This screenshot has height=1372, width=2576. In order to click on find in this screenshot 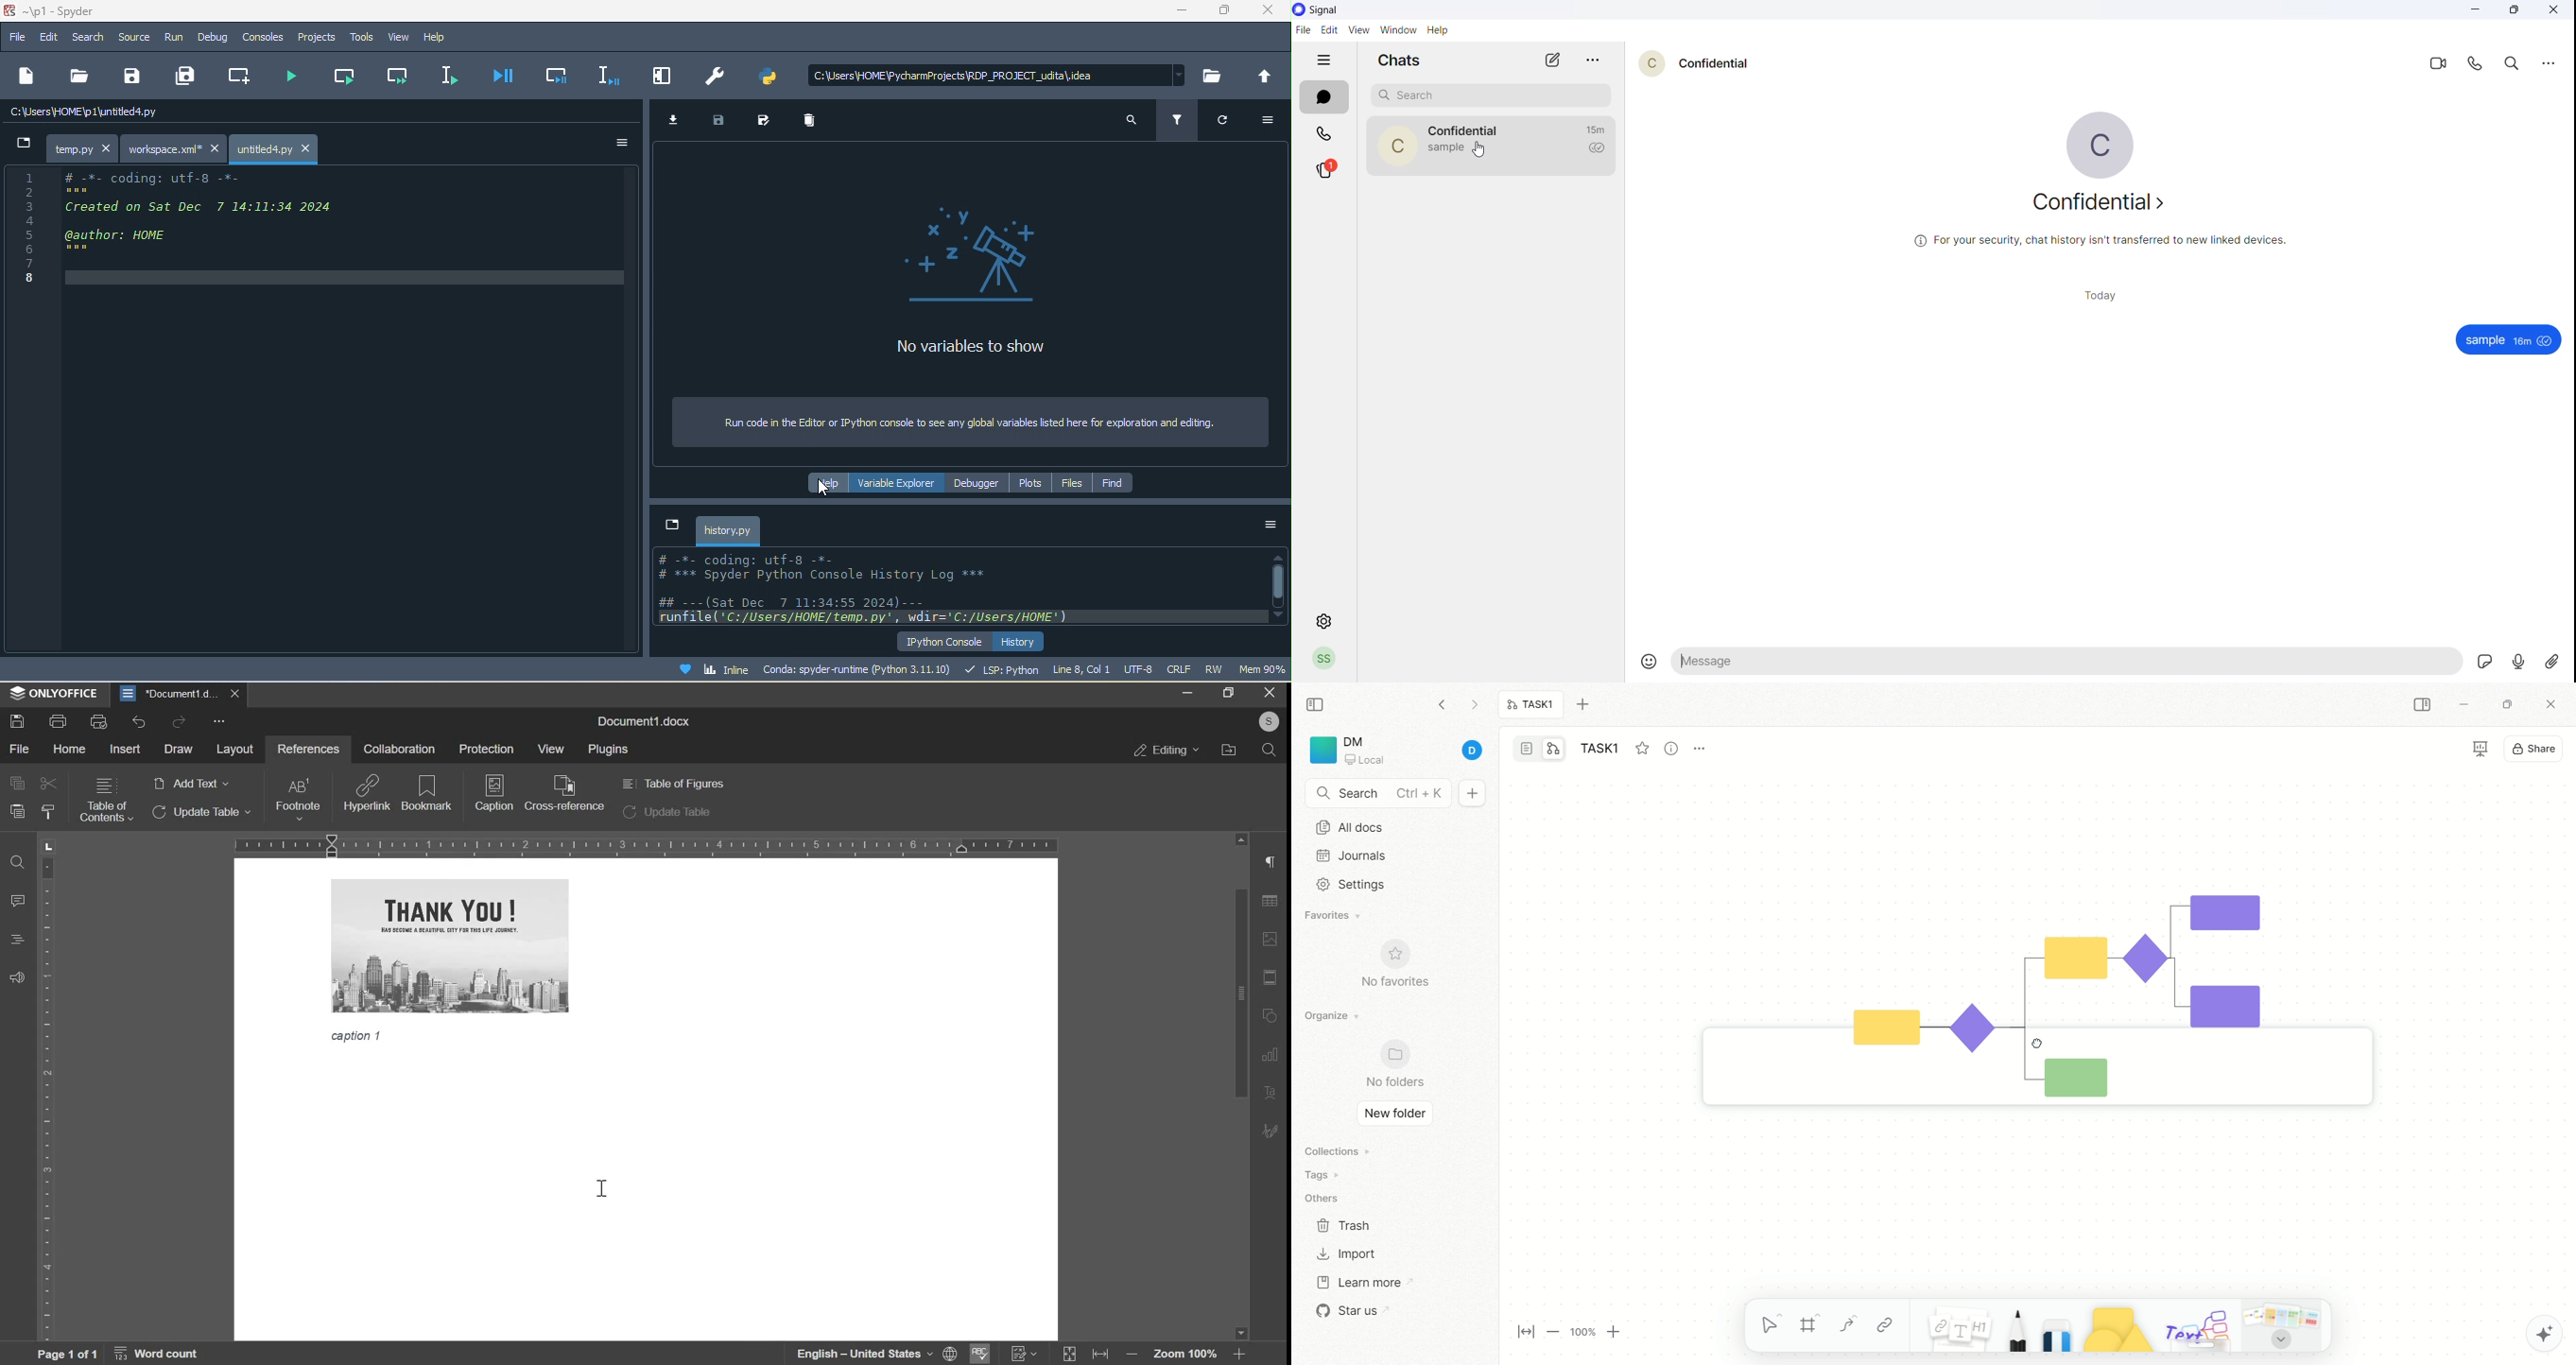, I will do `click(1115, 485)`.